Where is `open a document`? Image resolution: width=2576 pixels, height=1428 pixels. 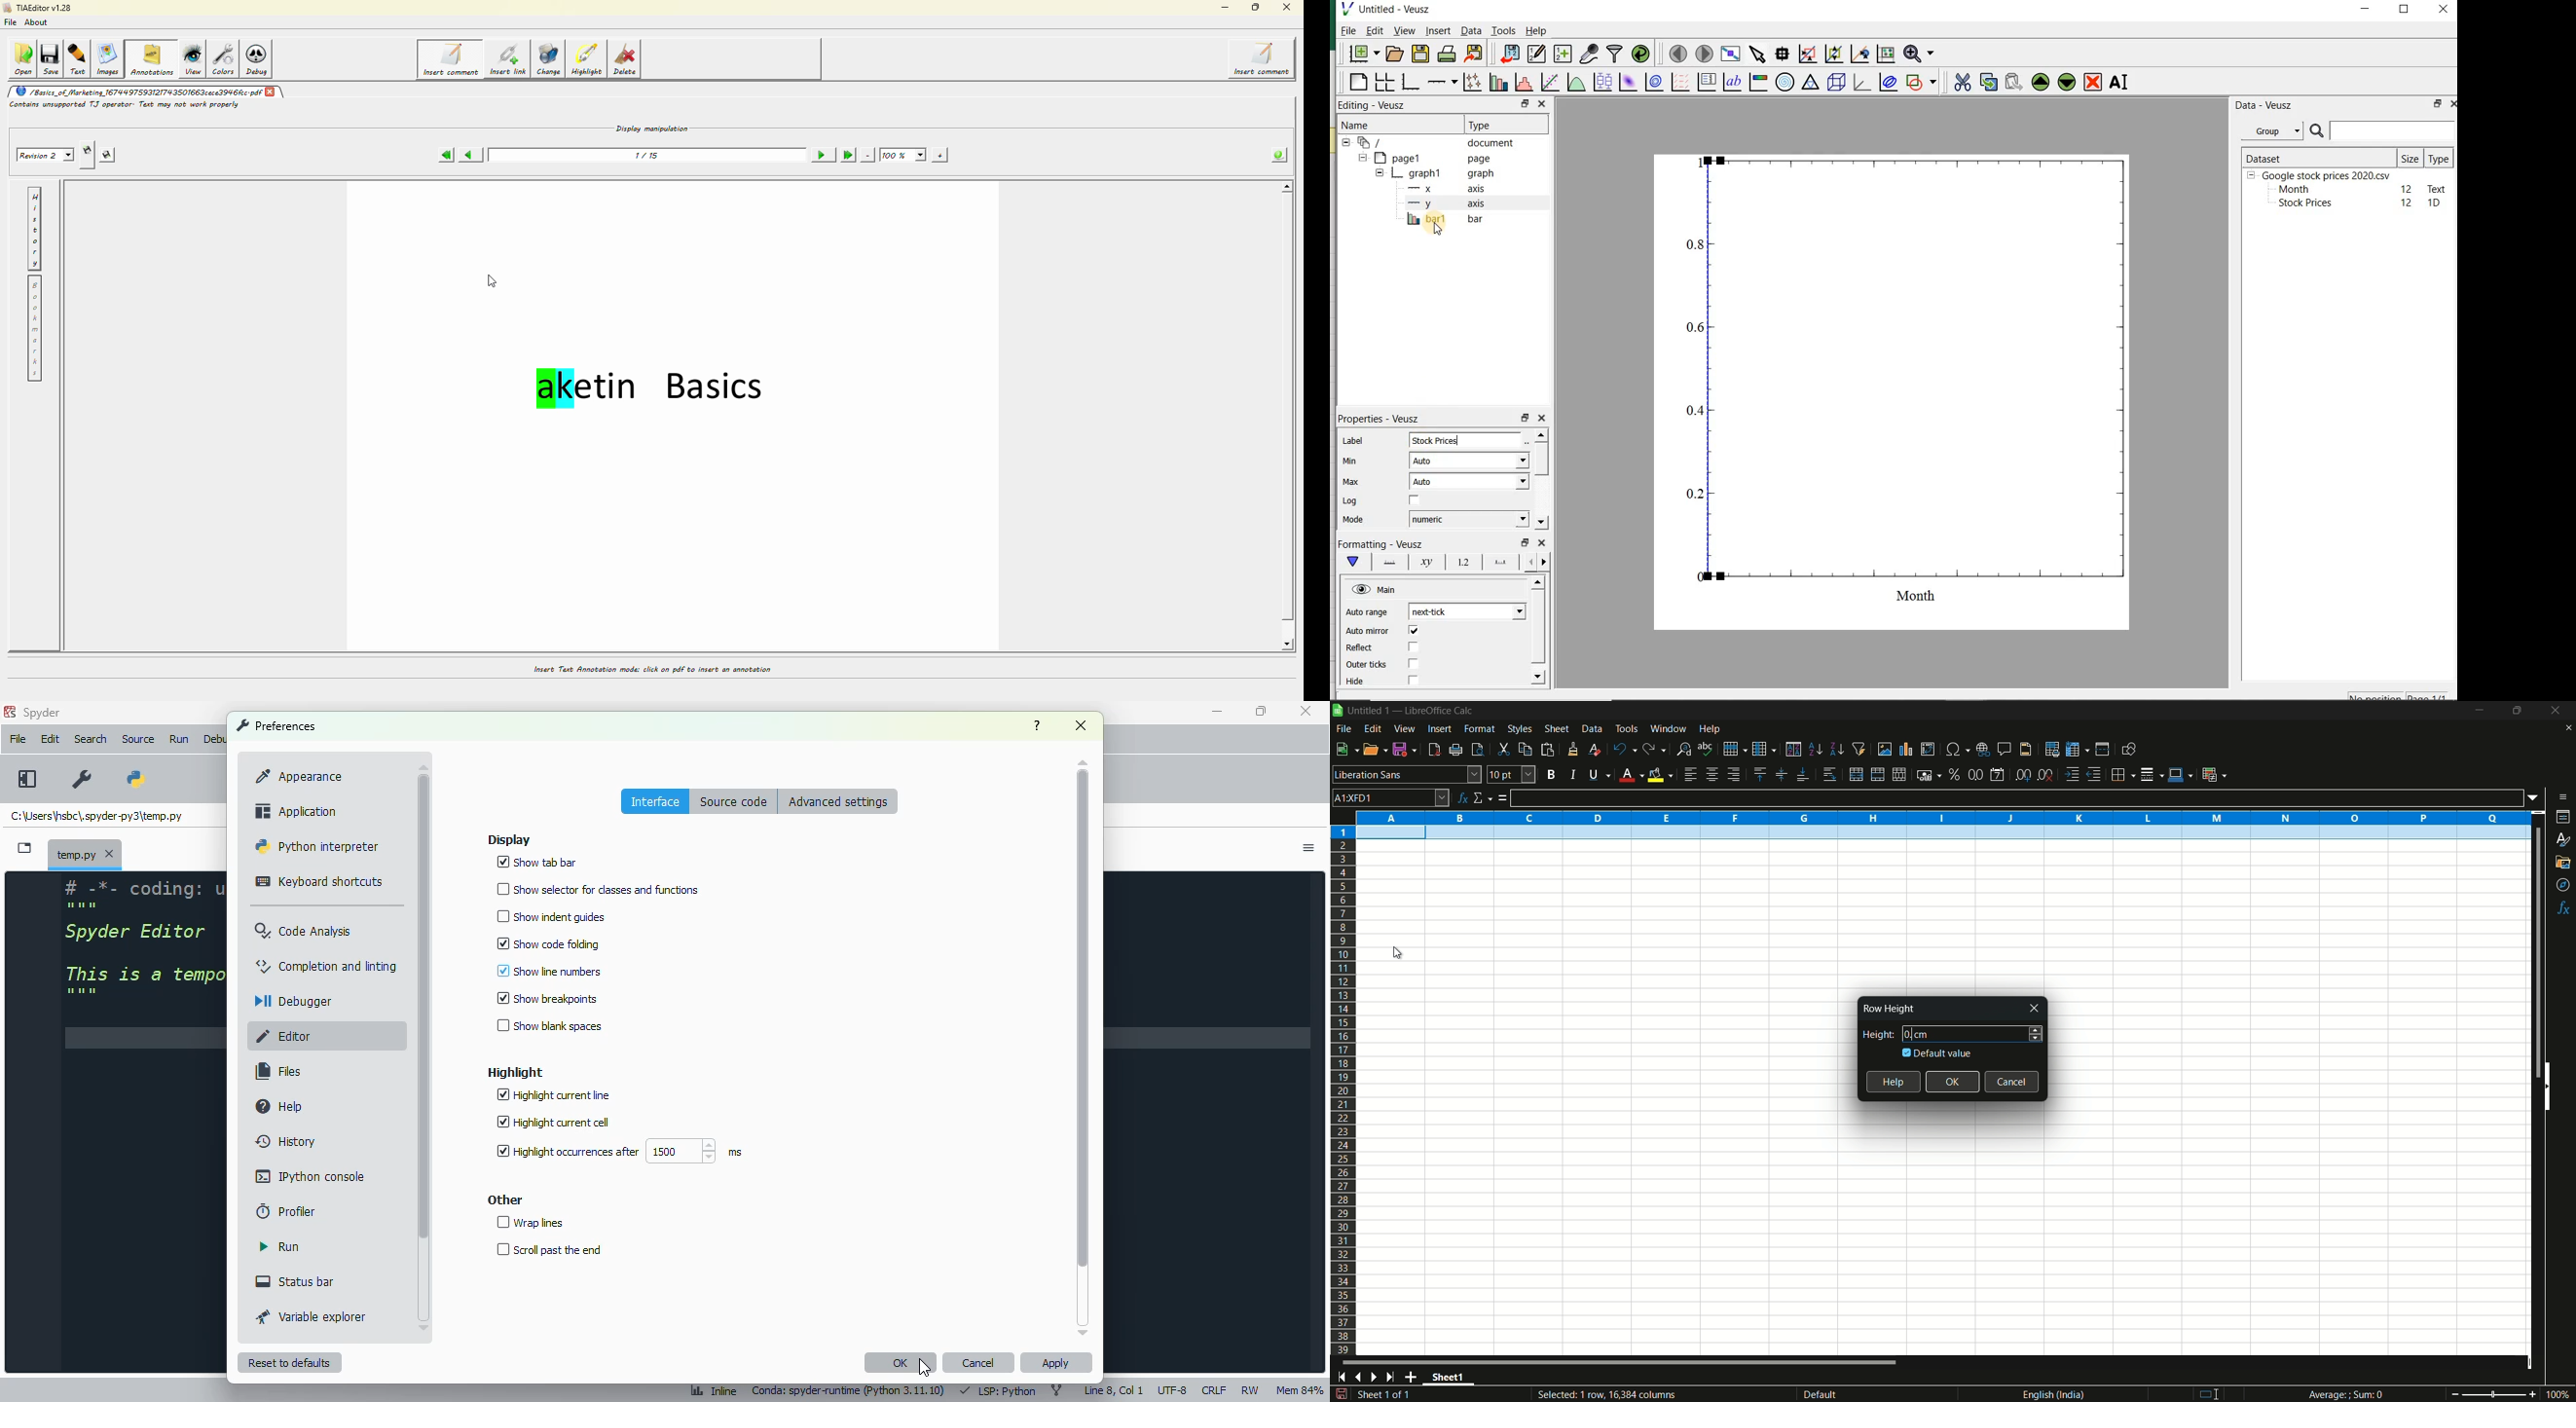 open a document is located at coordinates (1396, 53).